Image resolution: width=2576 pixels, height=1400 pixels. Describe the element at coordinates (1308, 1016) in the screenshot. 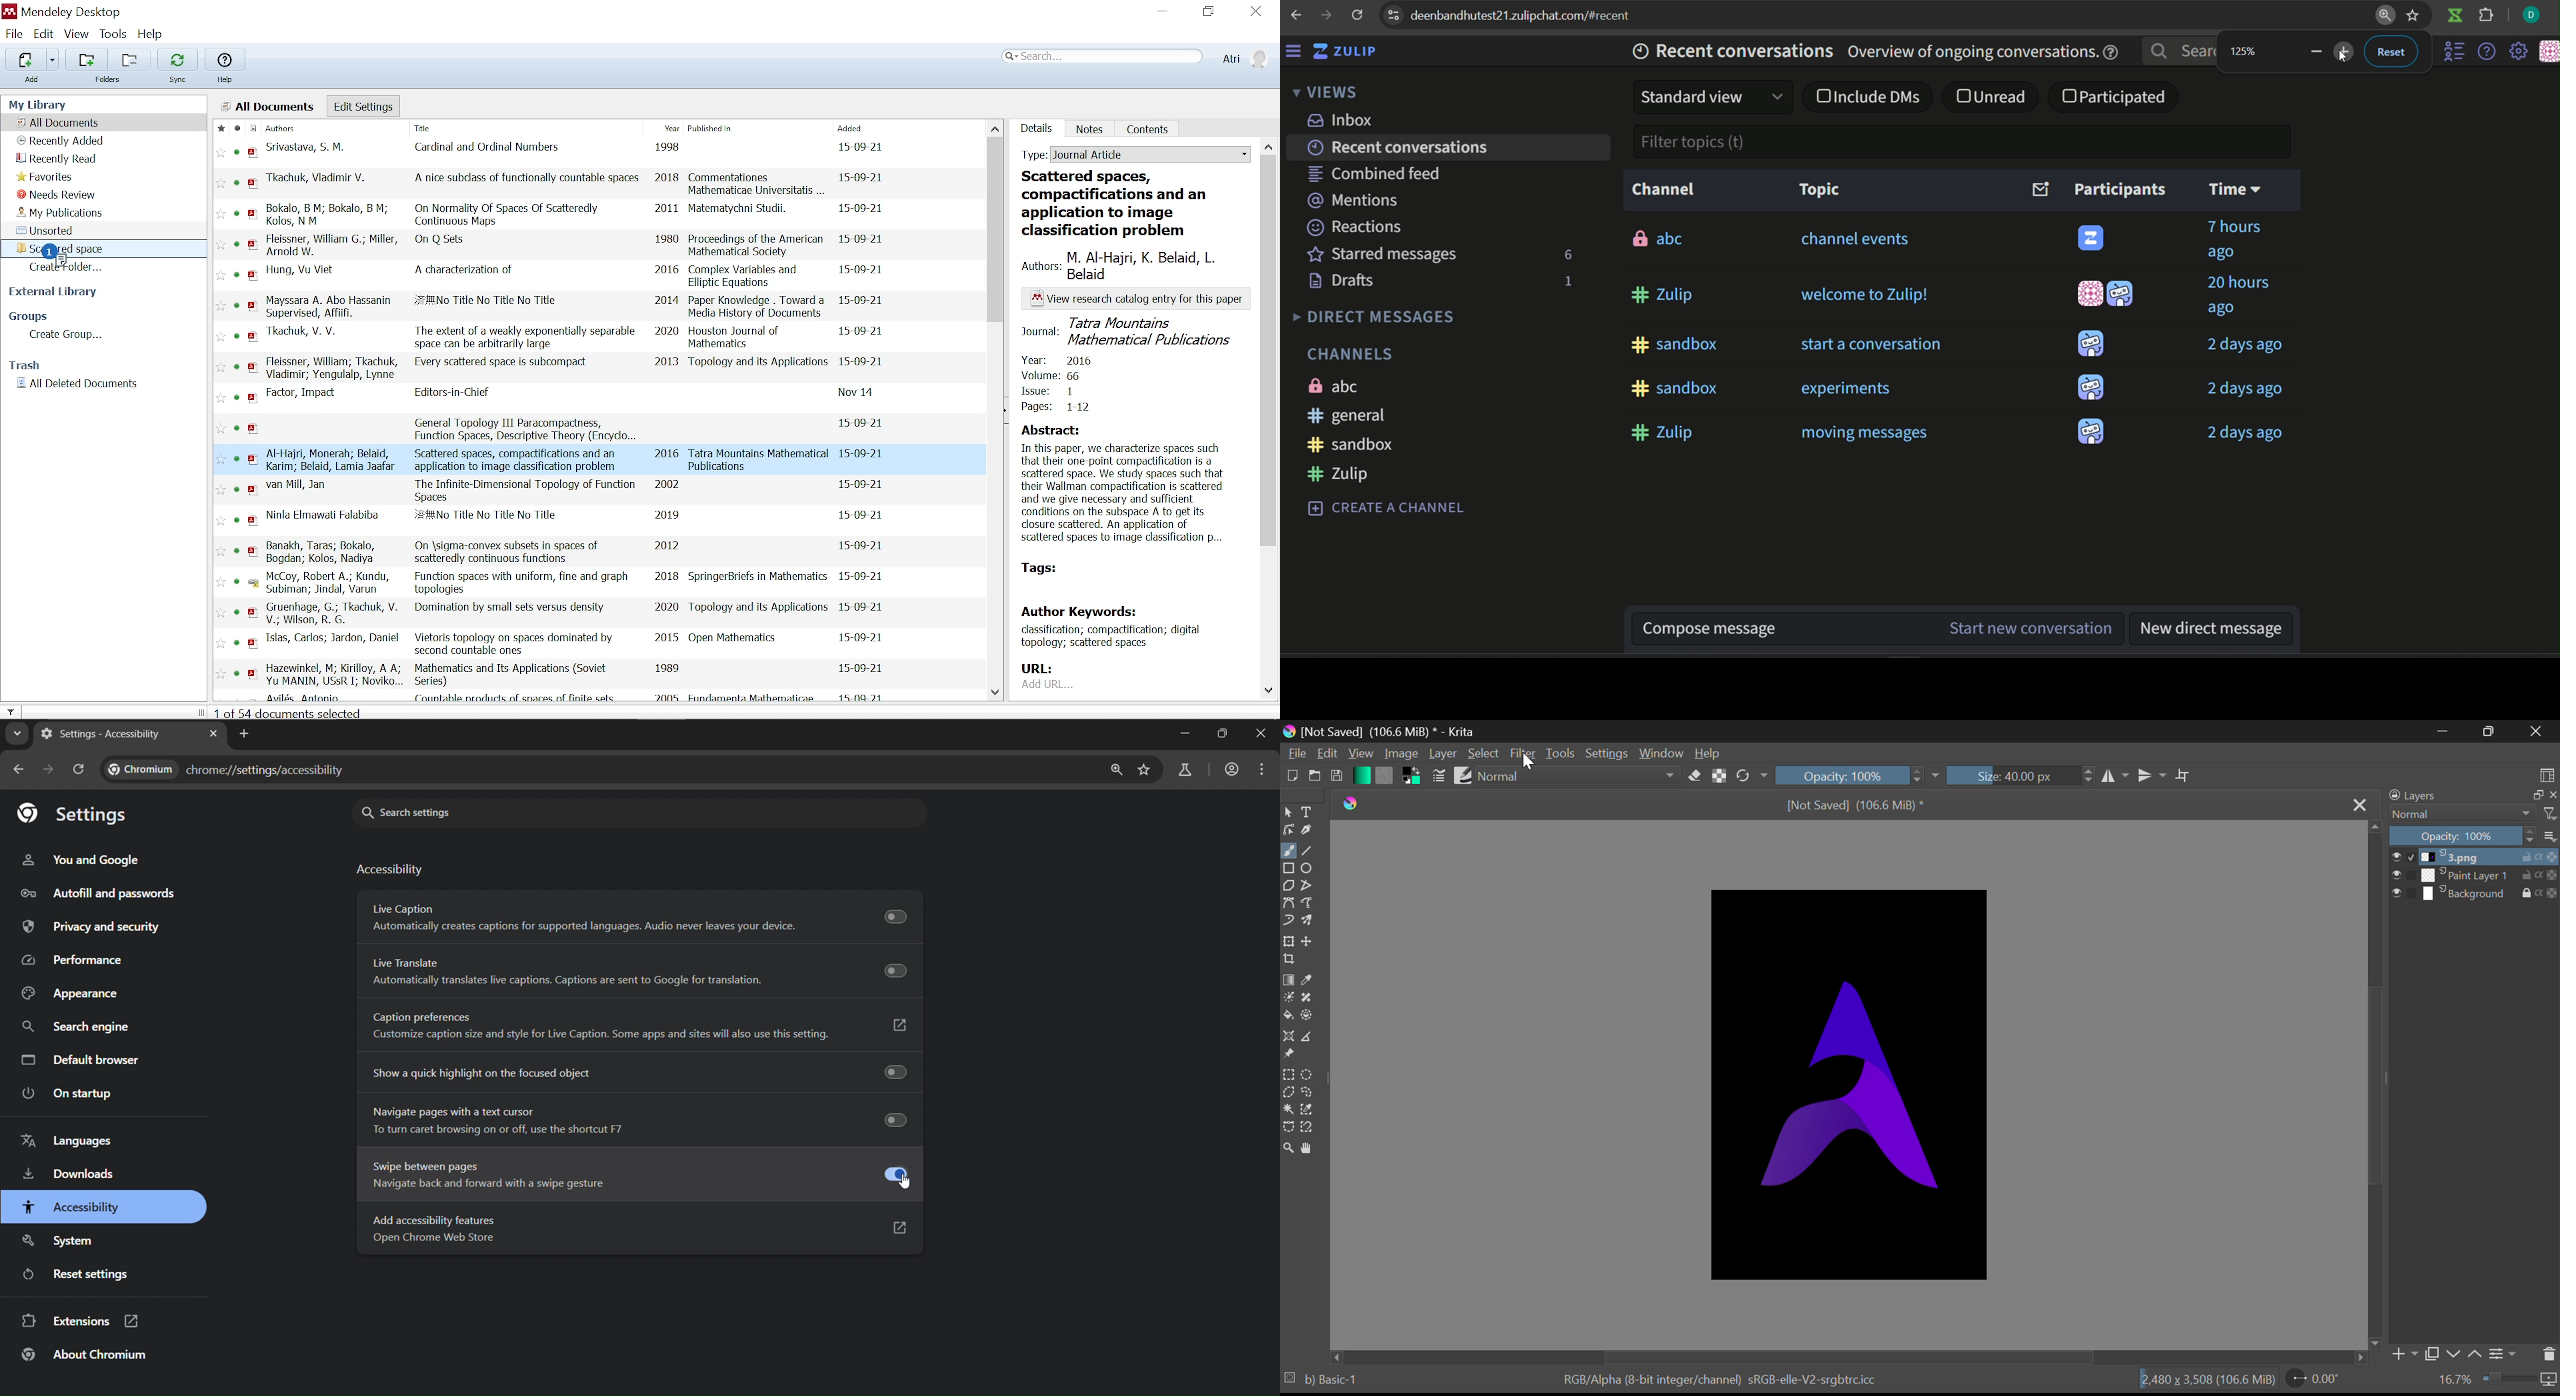

I see `Enclose and Fill` at that location.